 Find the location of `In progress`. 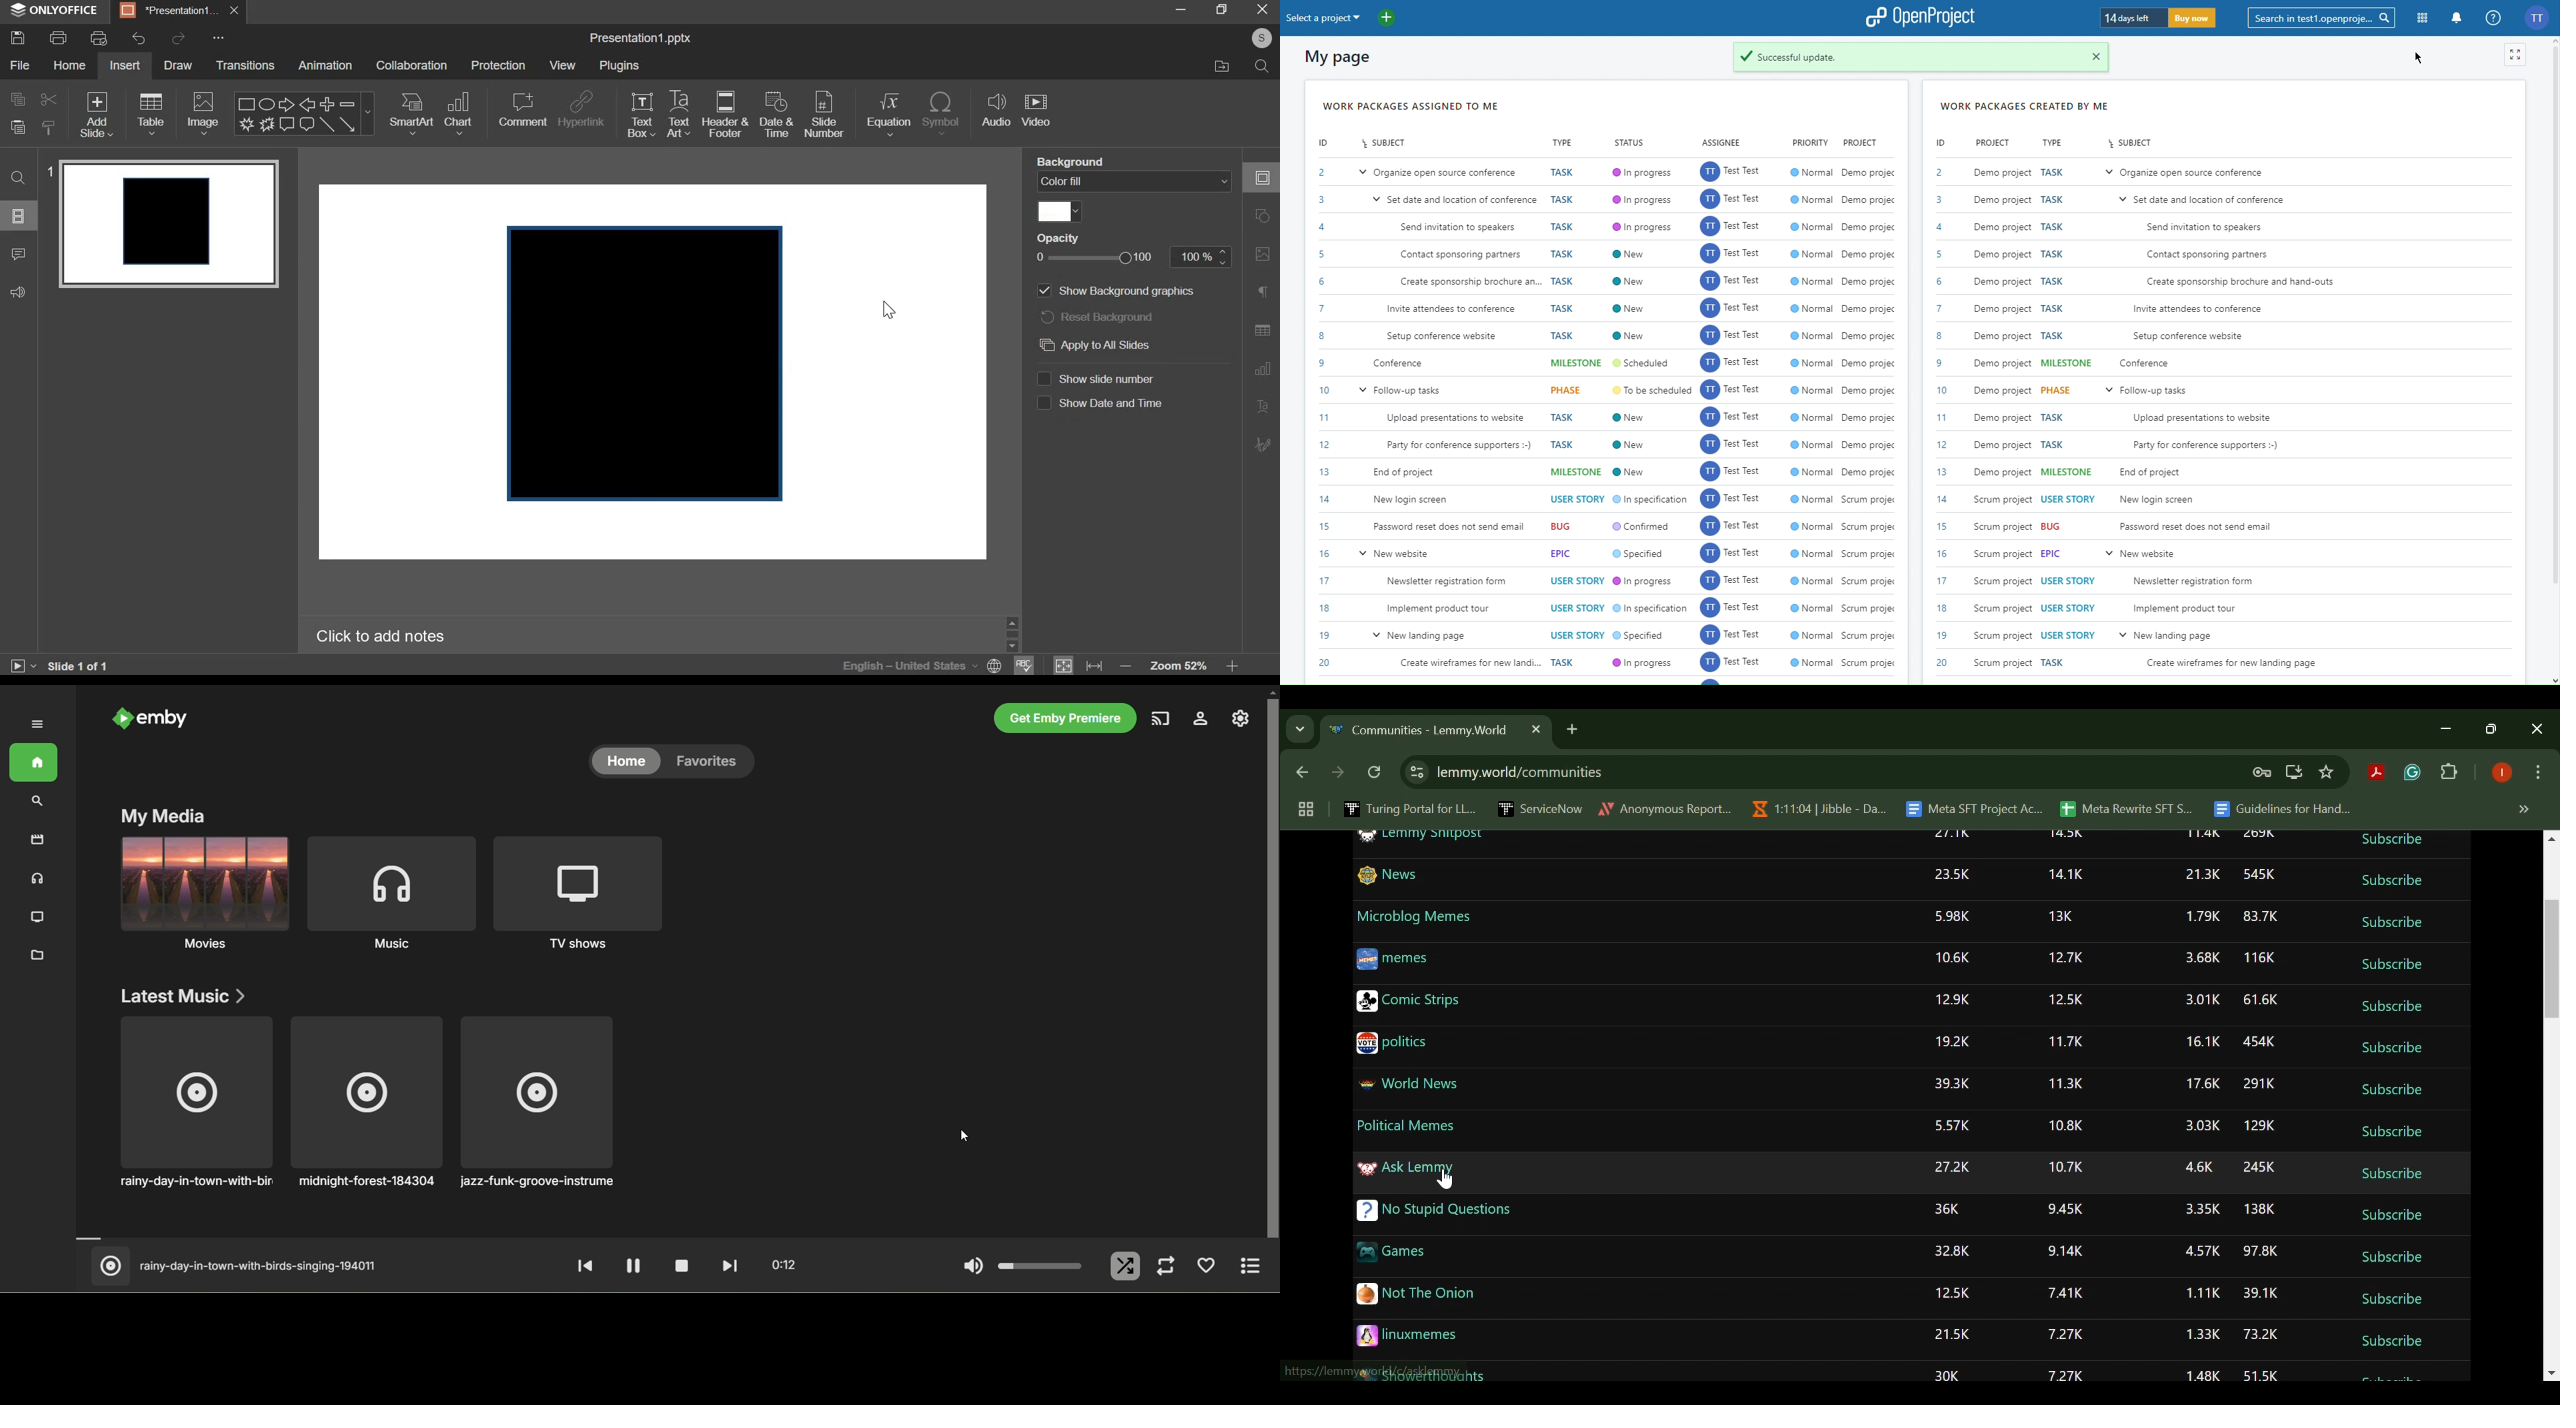

In progress is located at coordinates (1645, 663).